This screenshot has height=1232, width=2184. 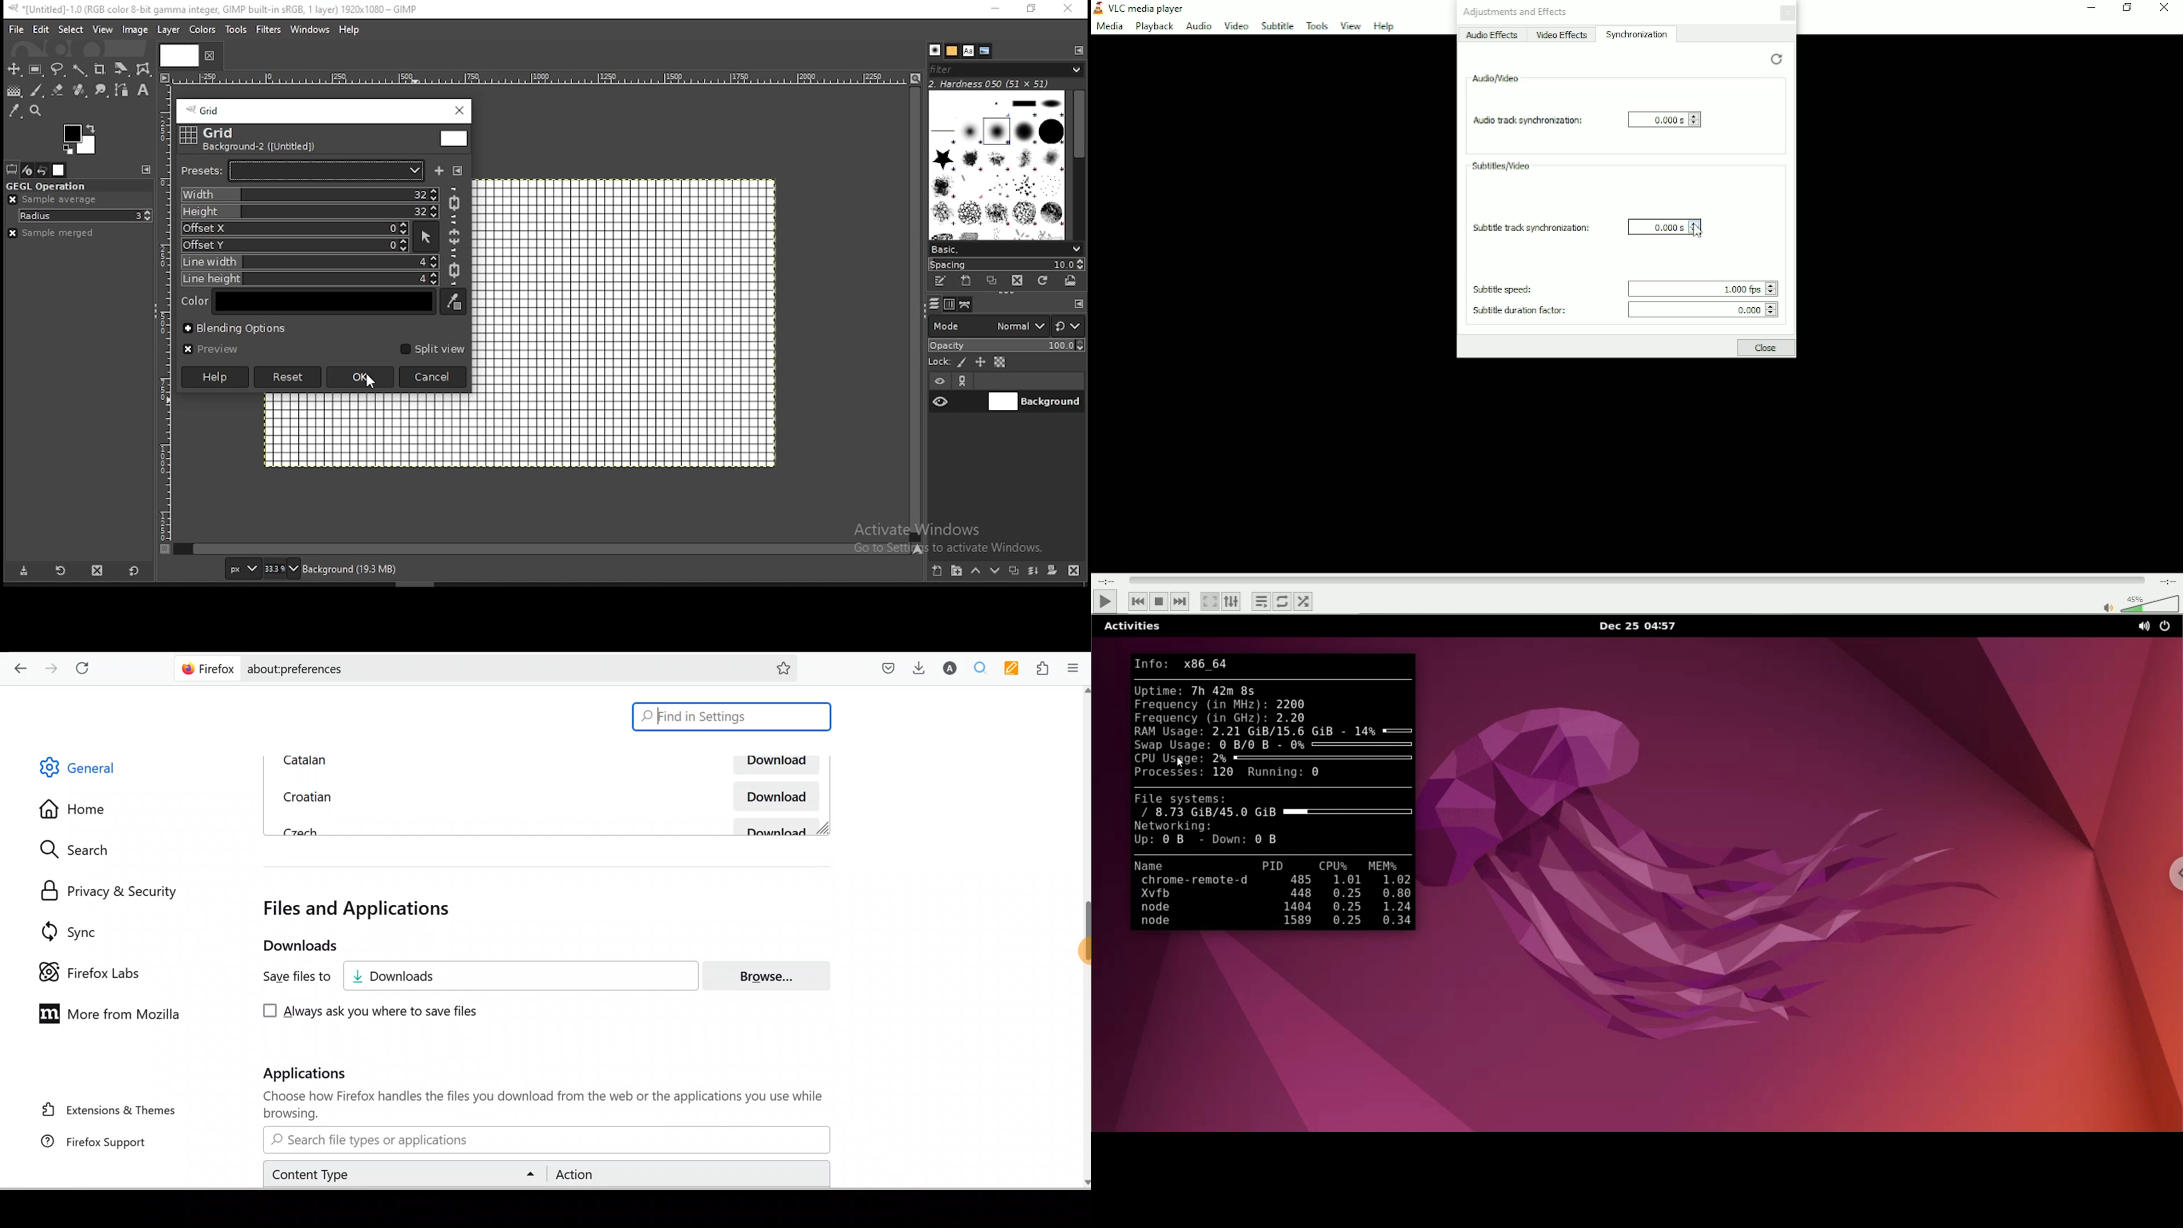 I want to click on Multi keywords highlighter, so click(x=1015, y=669).